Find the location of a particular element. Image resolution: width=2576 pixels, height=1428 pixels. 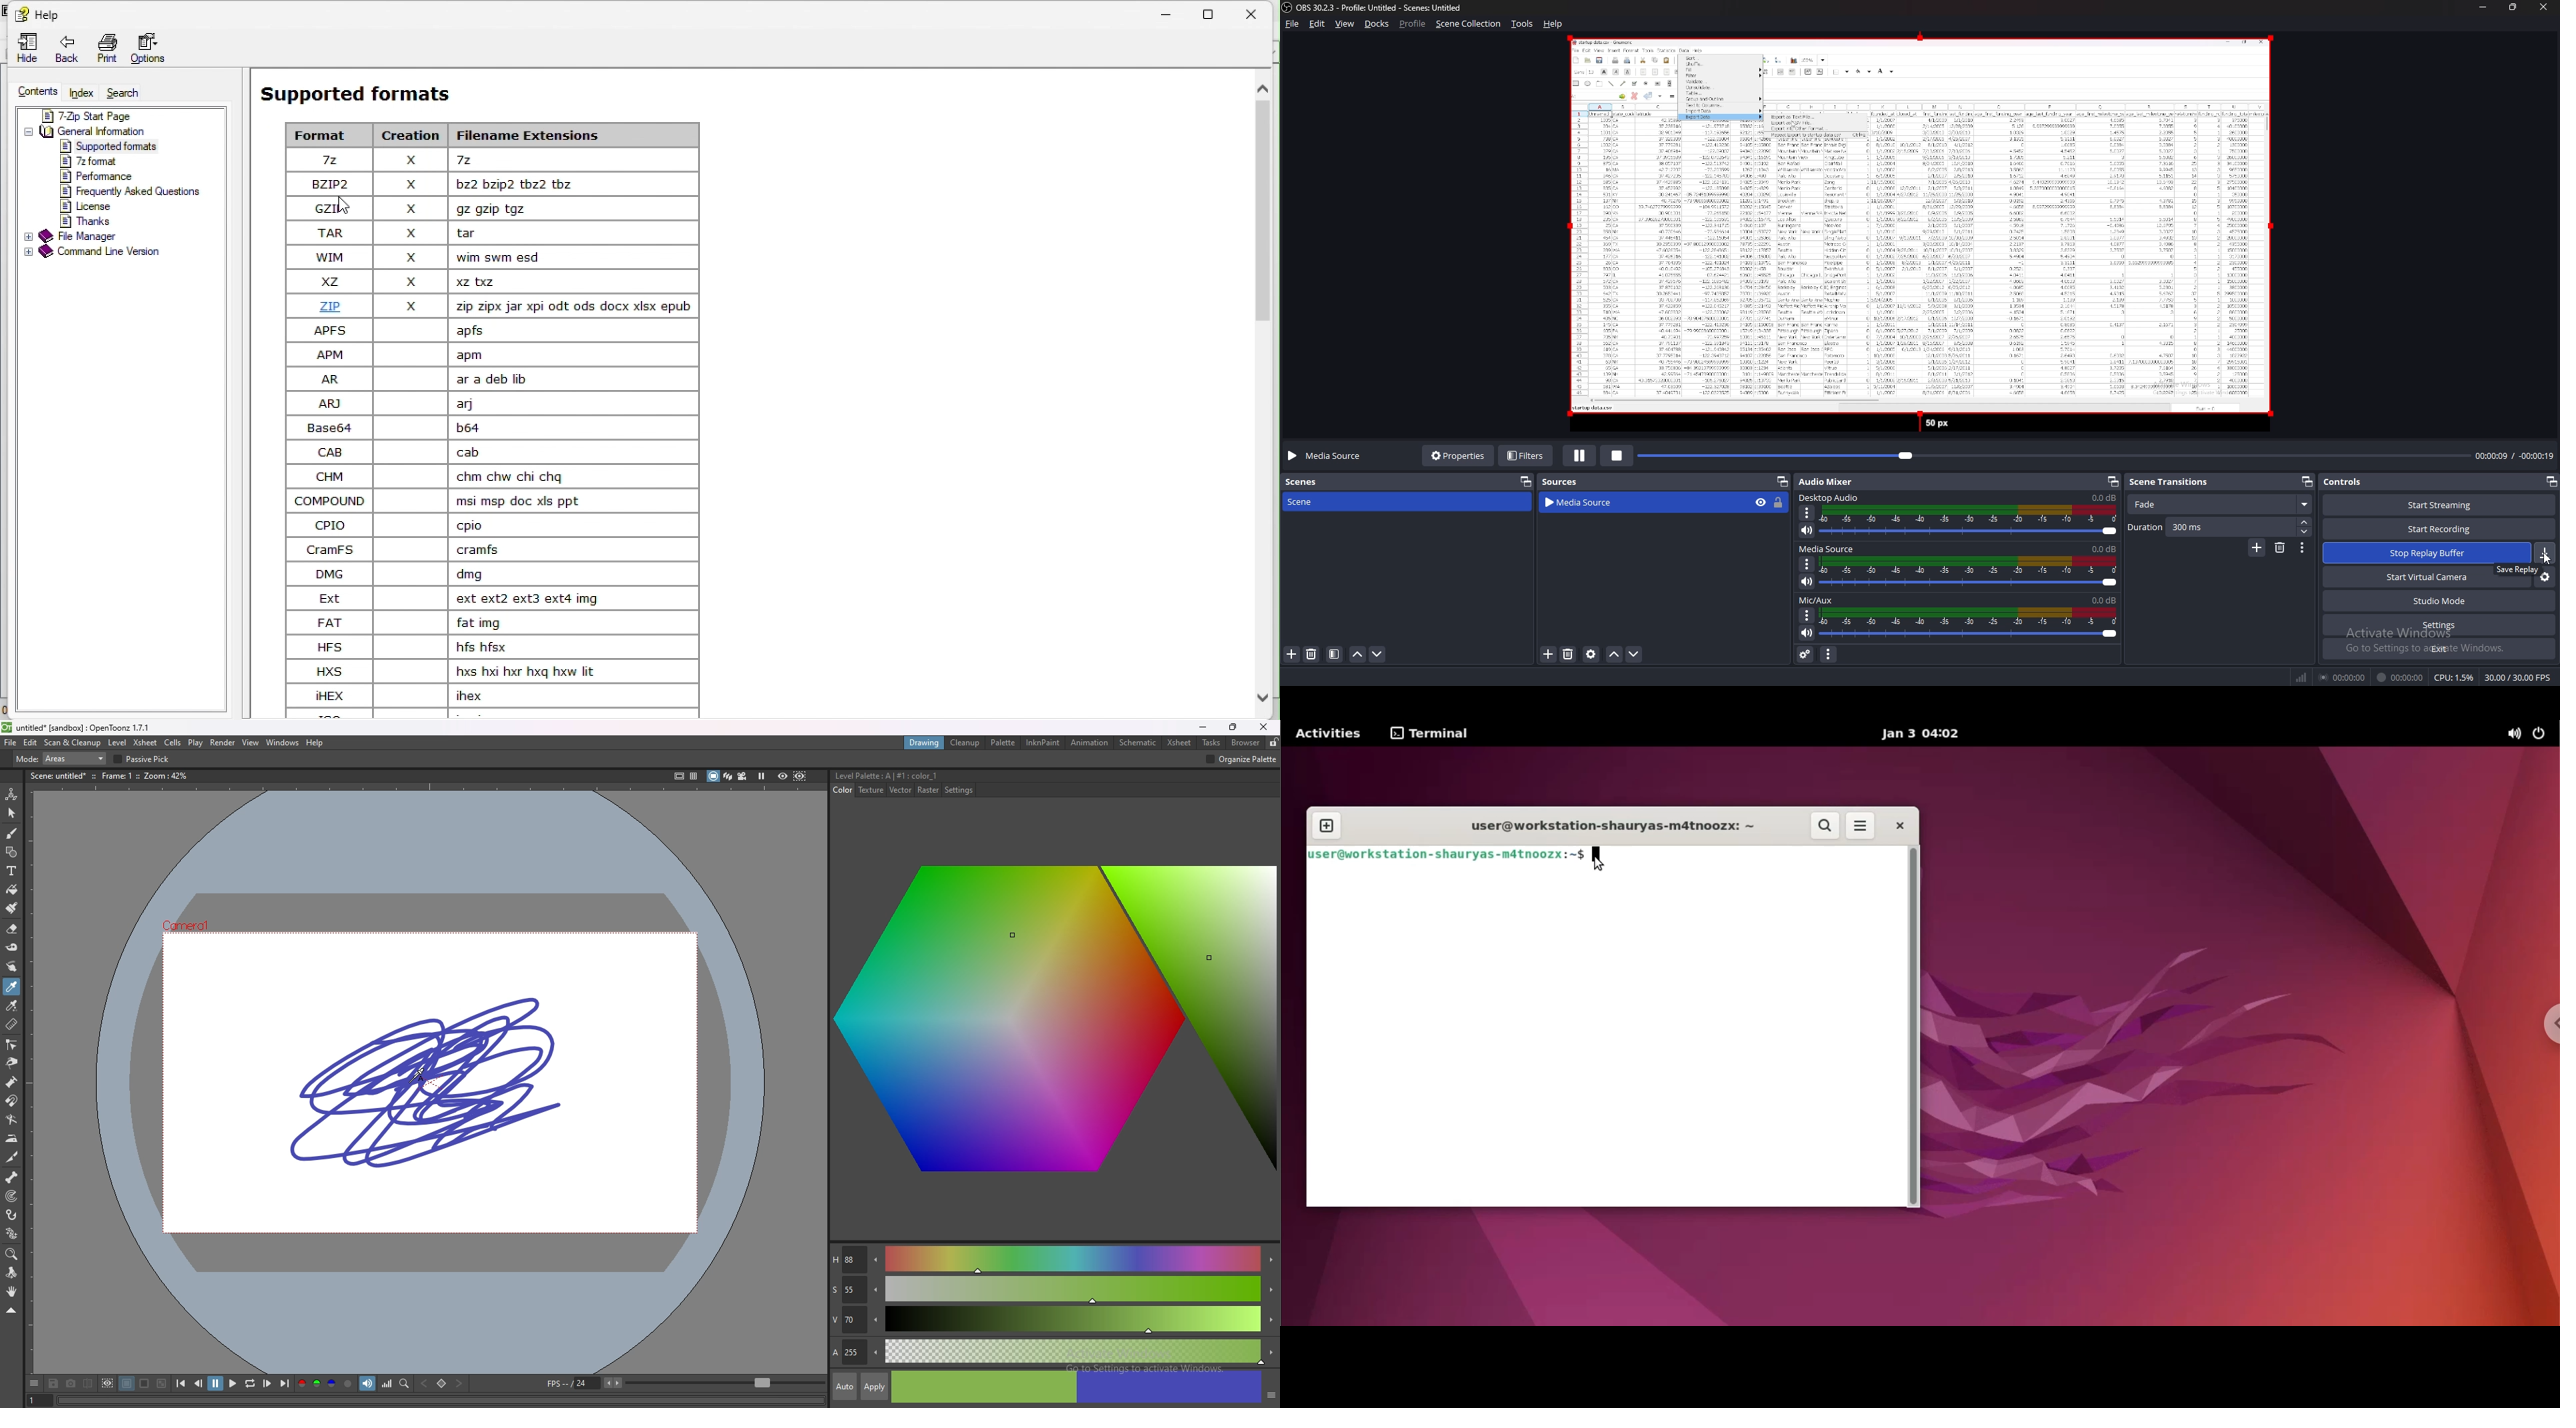

save replay is located at coordinates (2518, 570).